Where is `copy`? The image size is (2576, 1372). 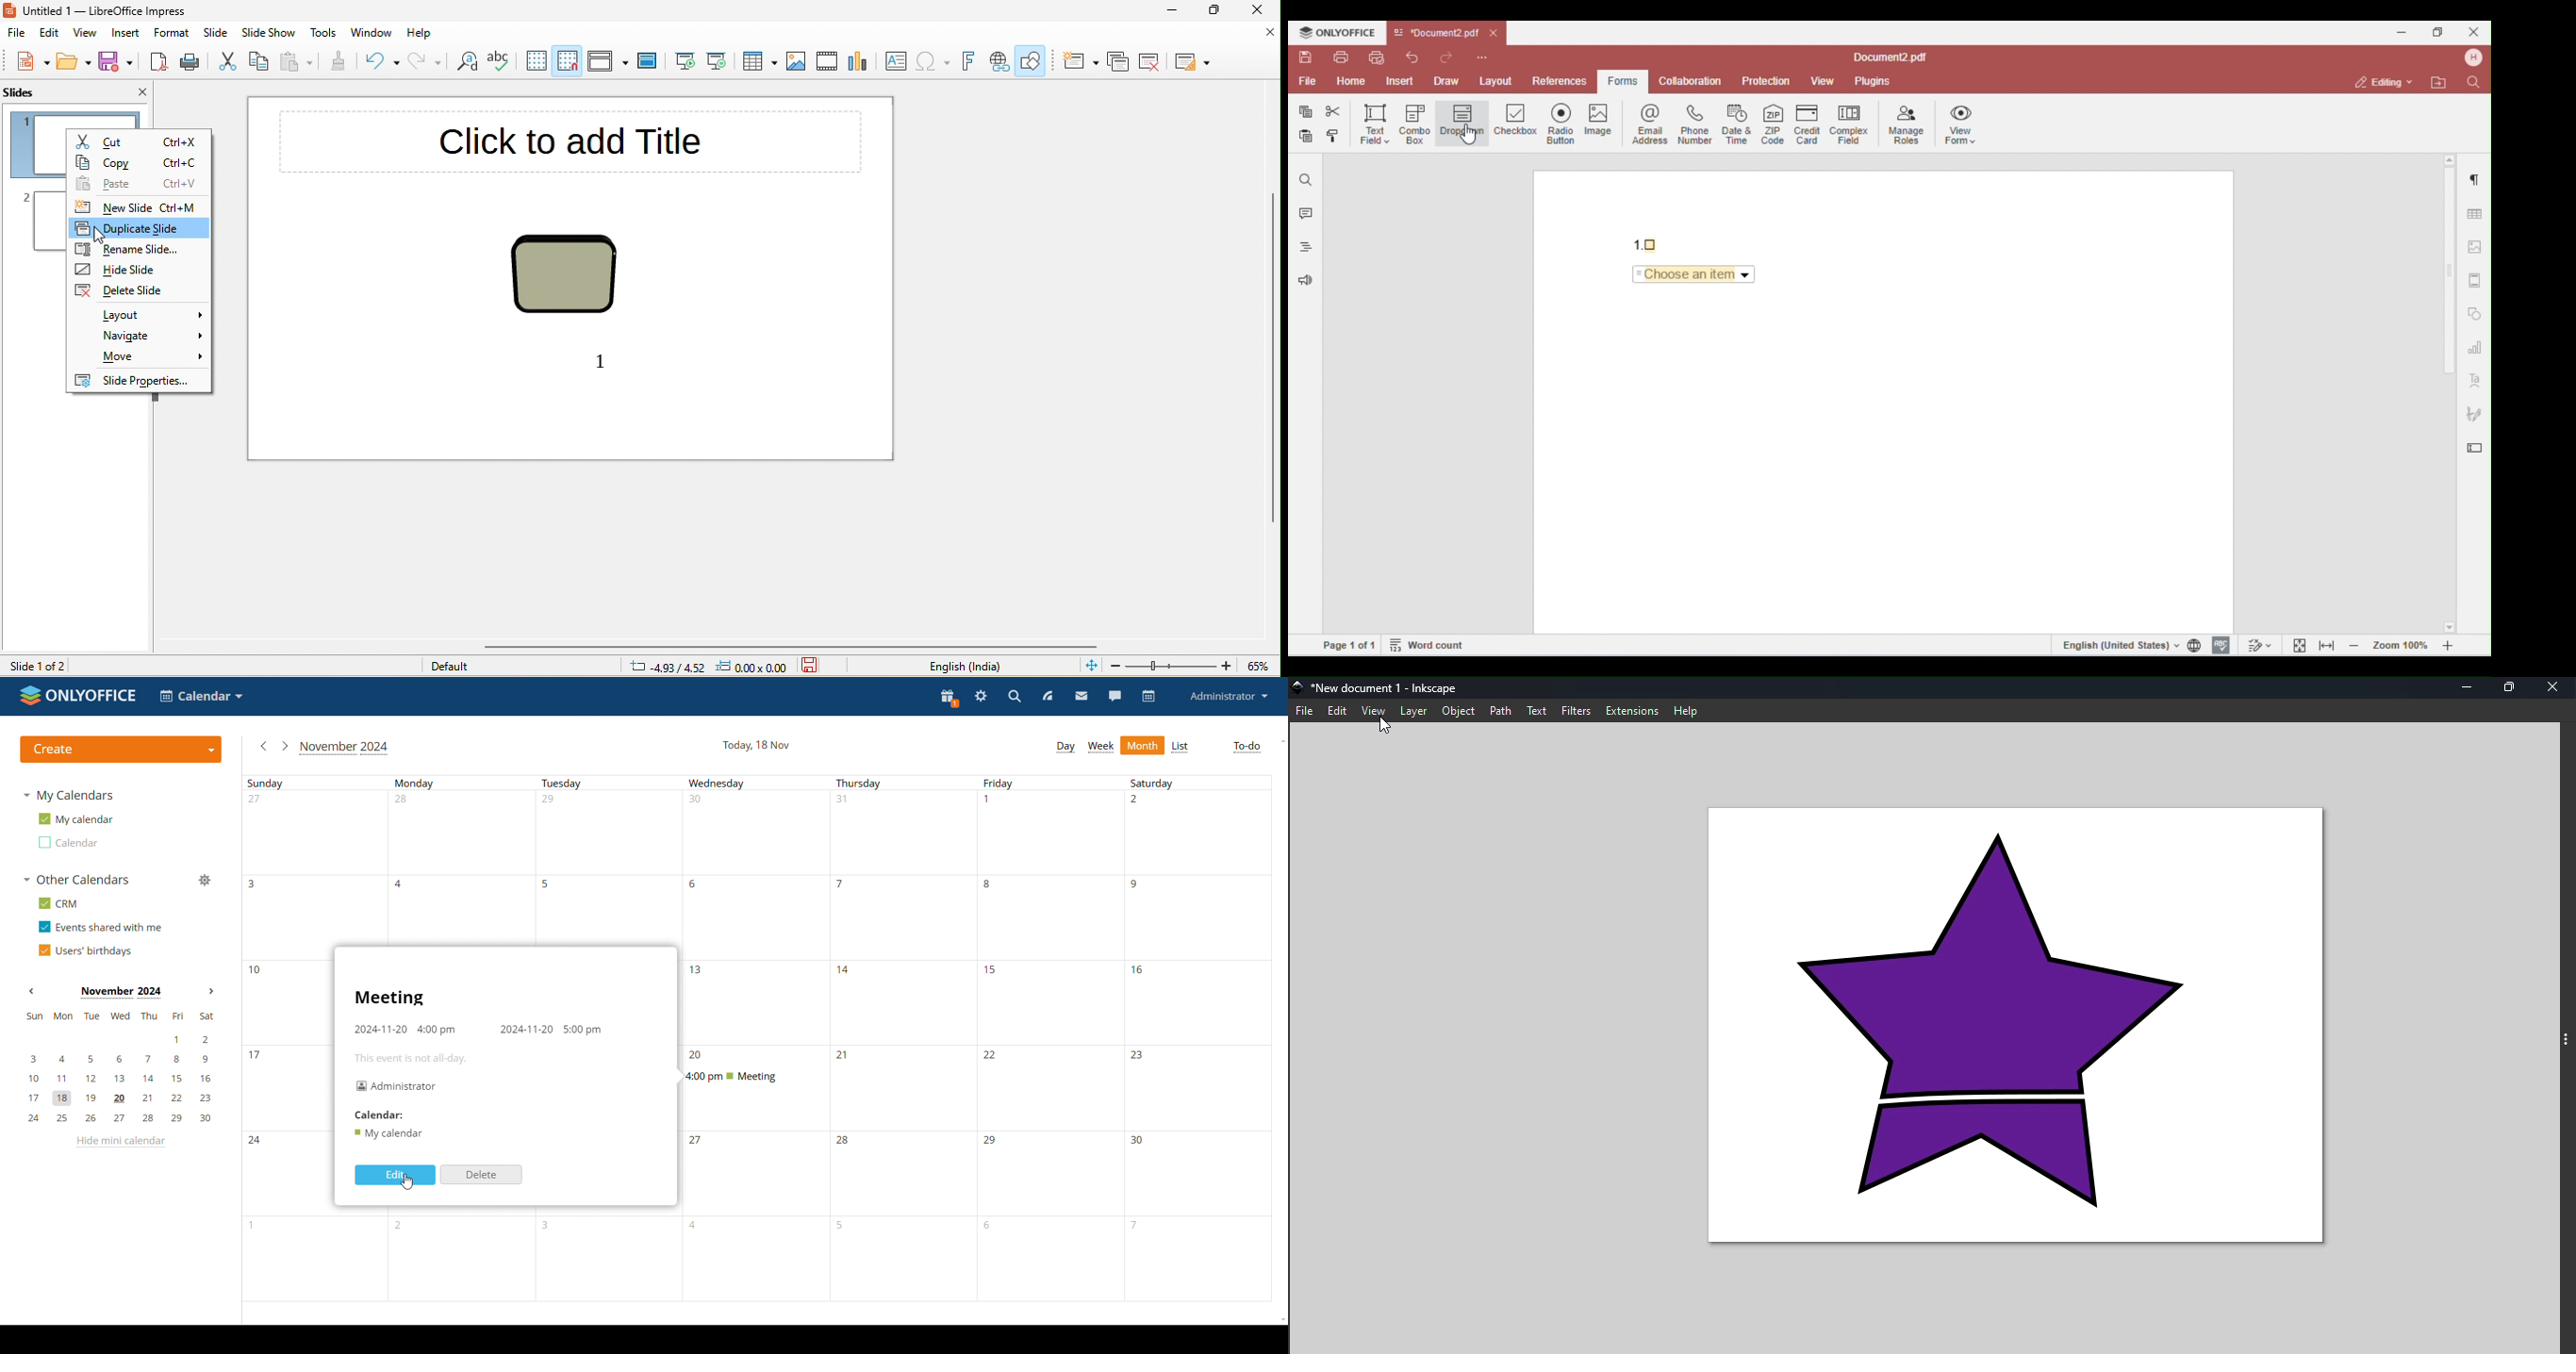 copy is located at coordinates (137, 160).